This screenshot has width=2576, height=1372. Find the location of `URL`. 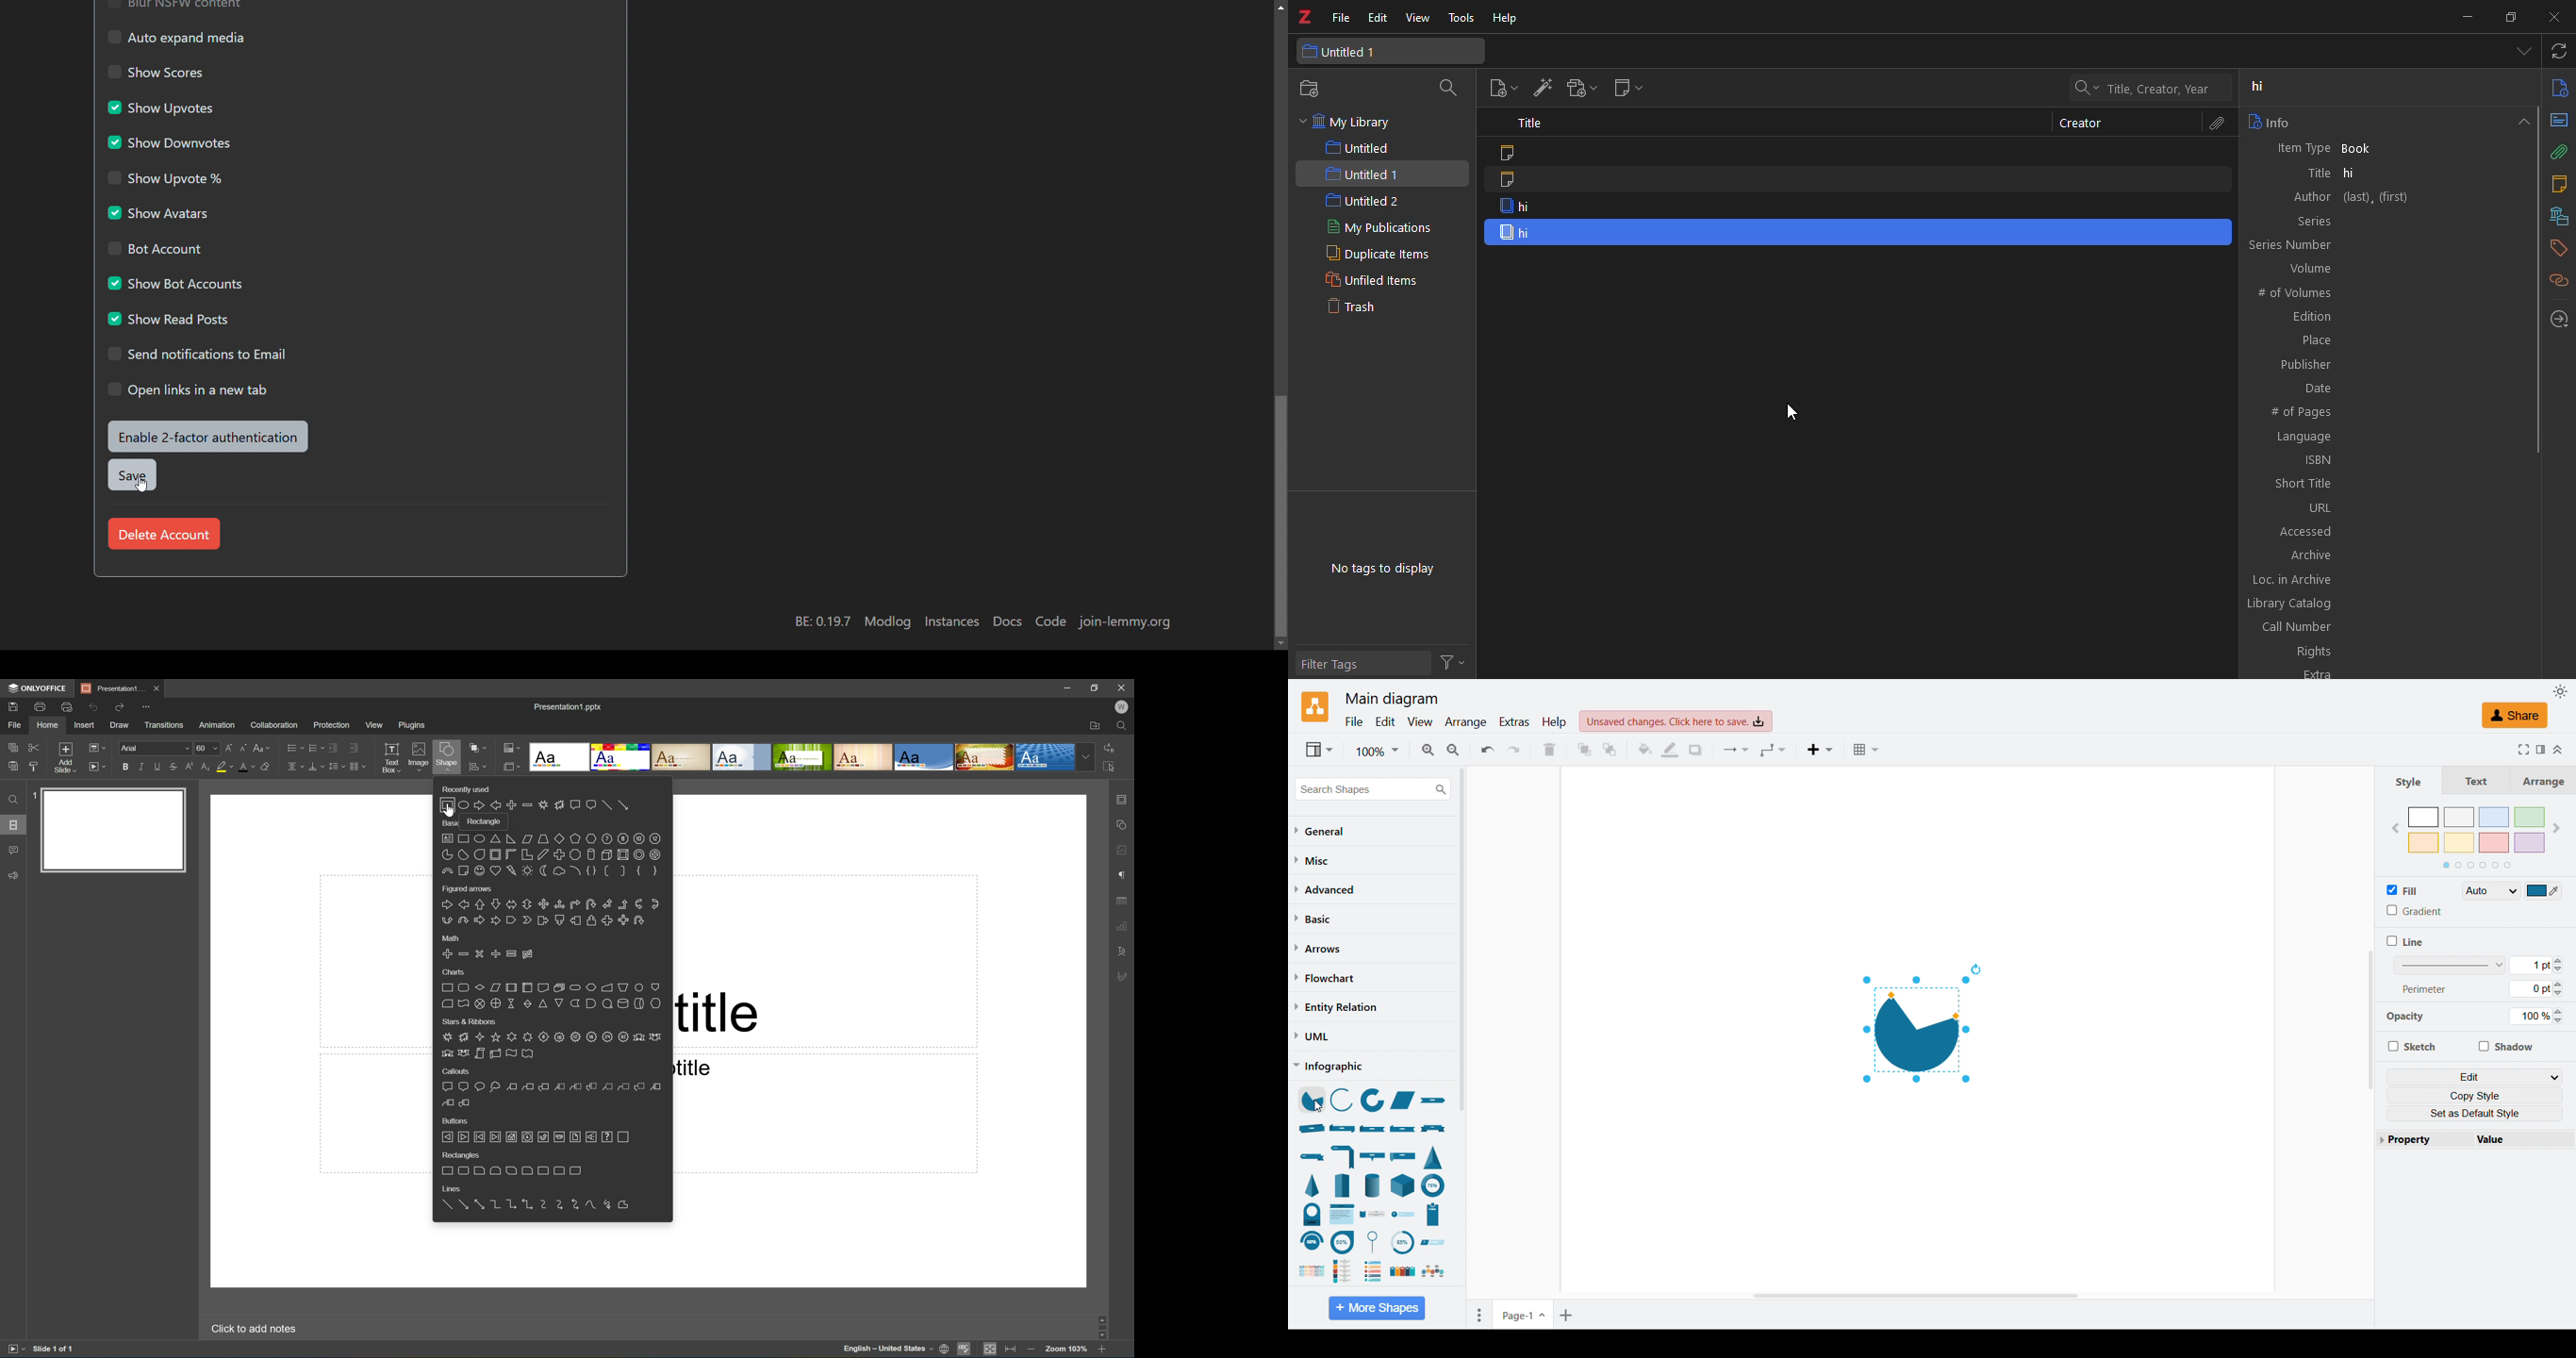

URL is located at coordinates (2310, 509).